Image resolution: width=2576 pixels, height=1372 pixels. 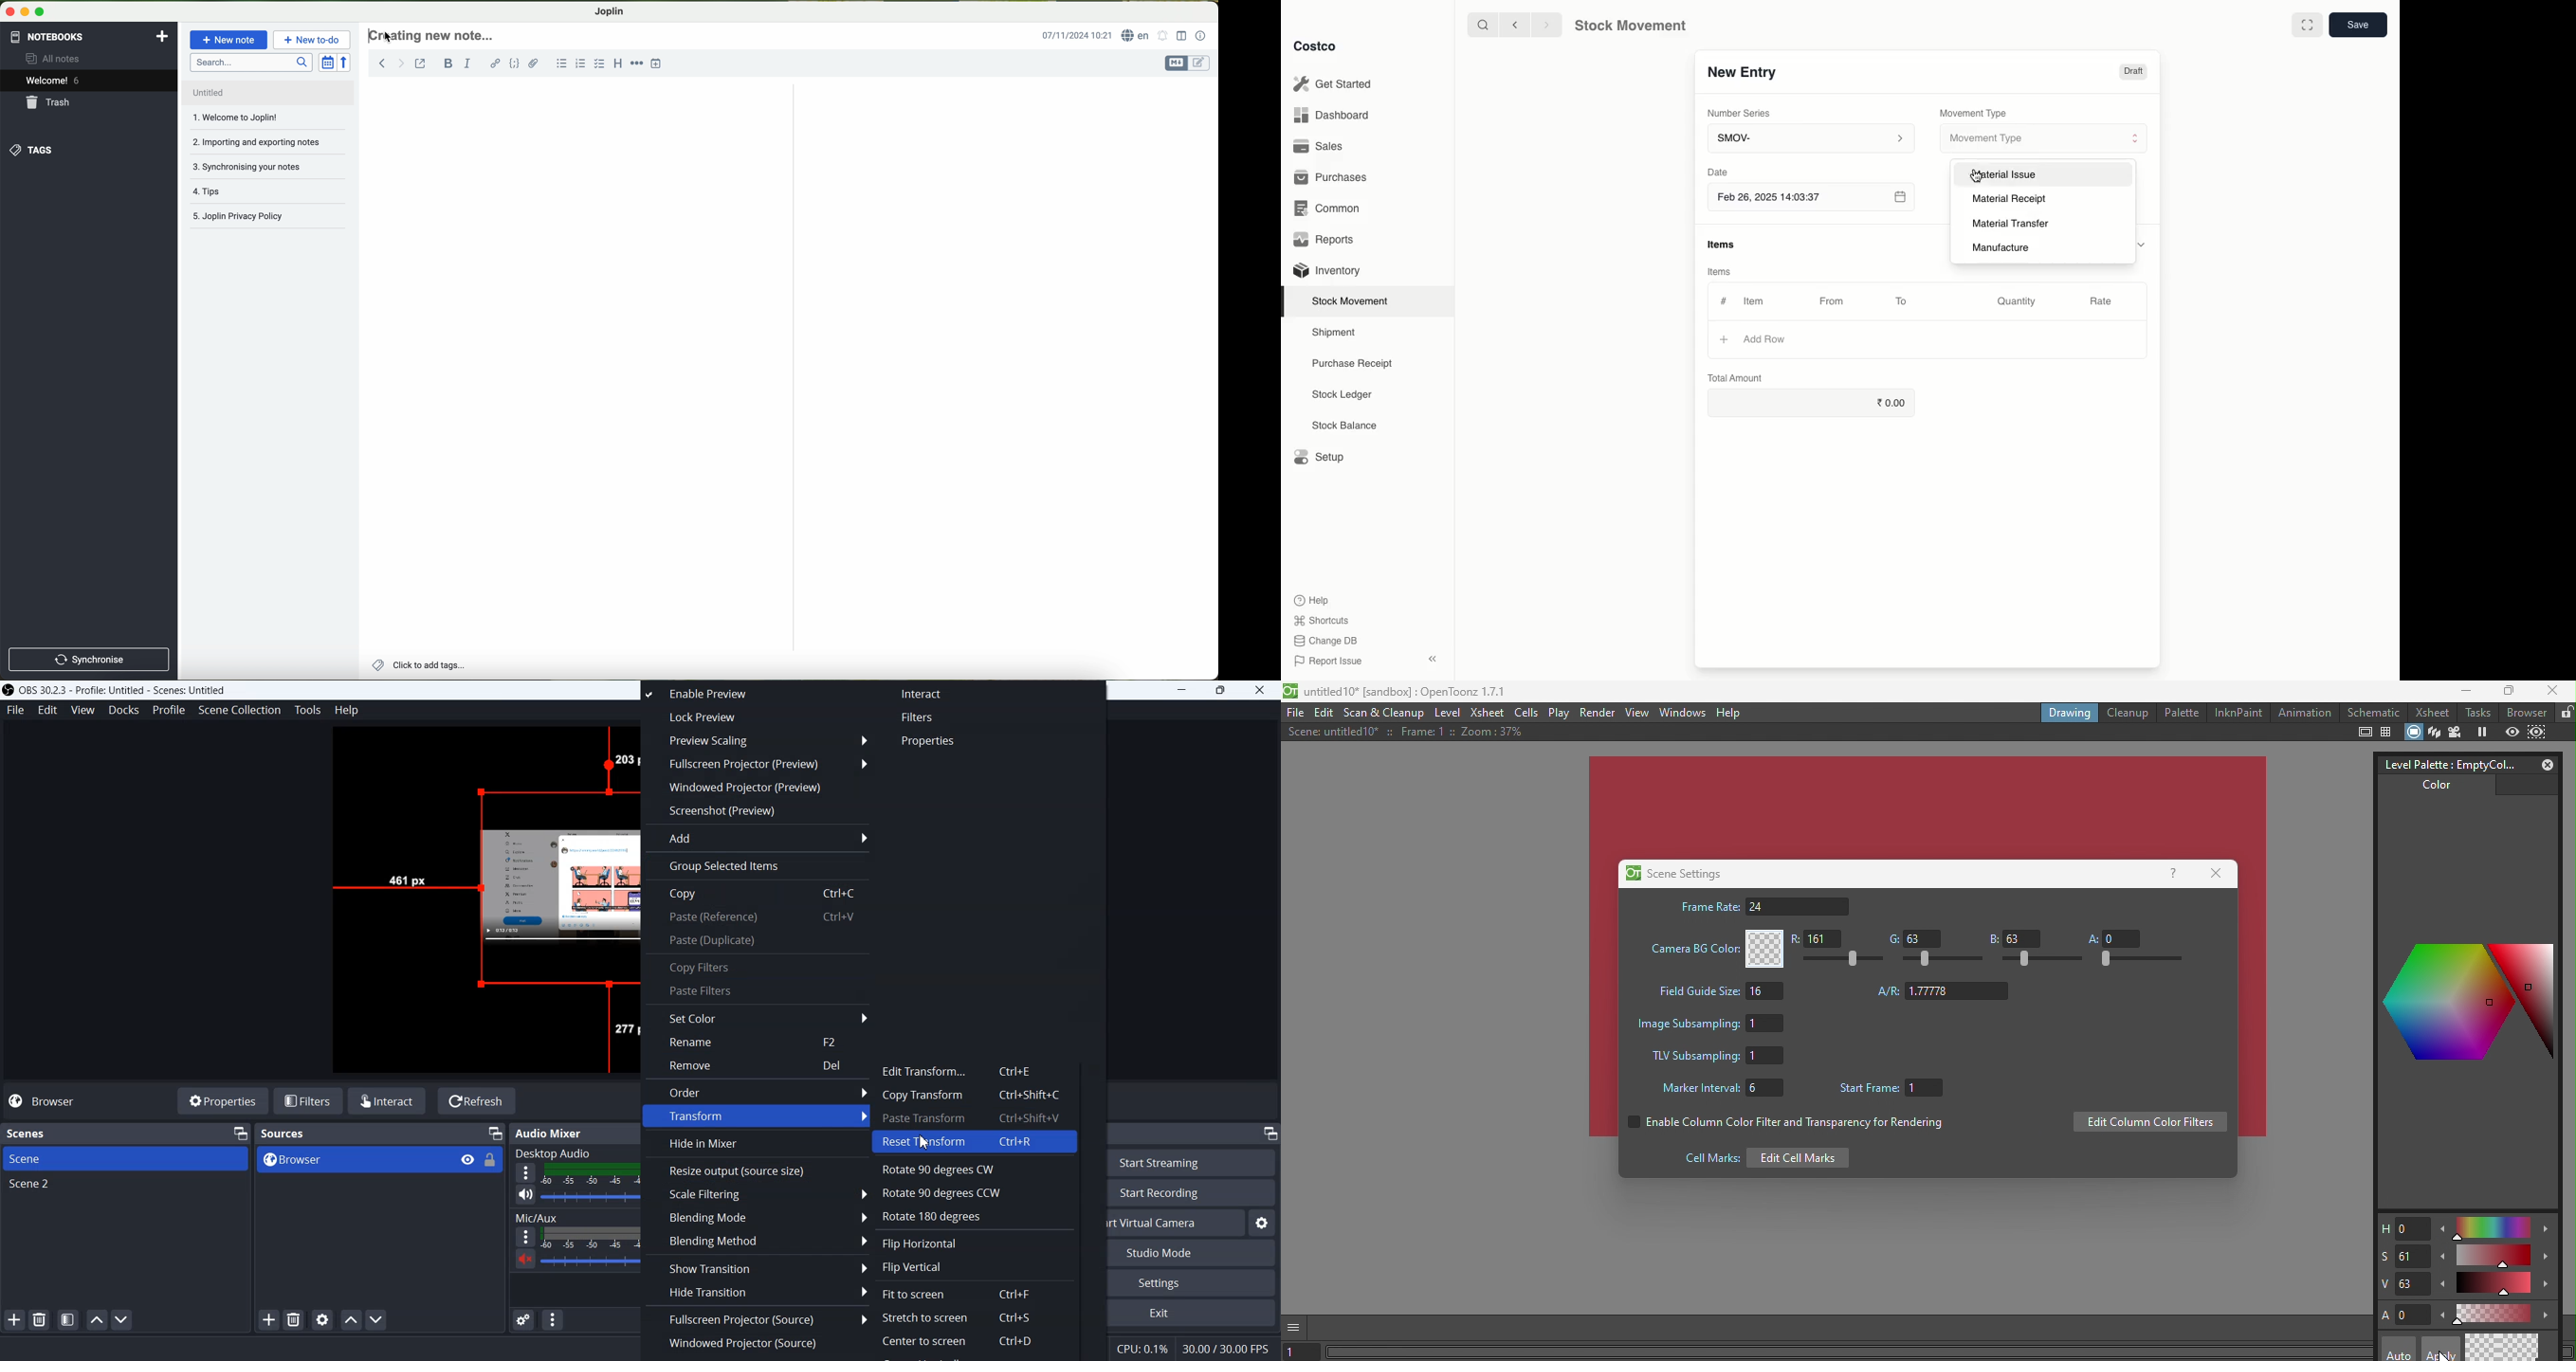 What do you see at coordinates (250, 62) in the screenshot?
I see `search bar` at bounding box center [250, 62].